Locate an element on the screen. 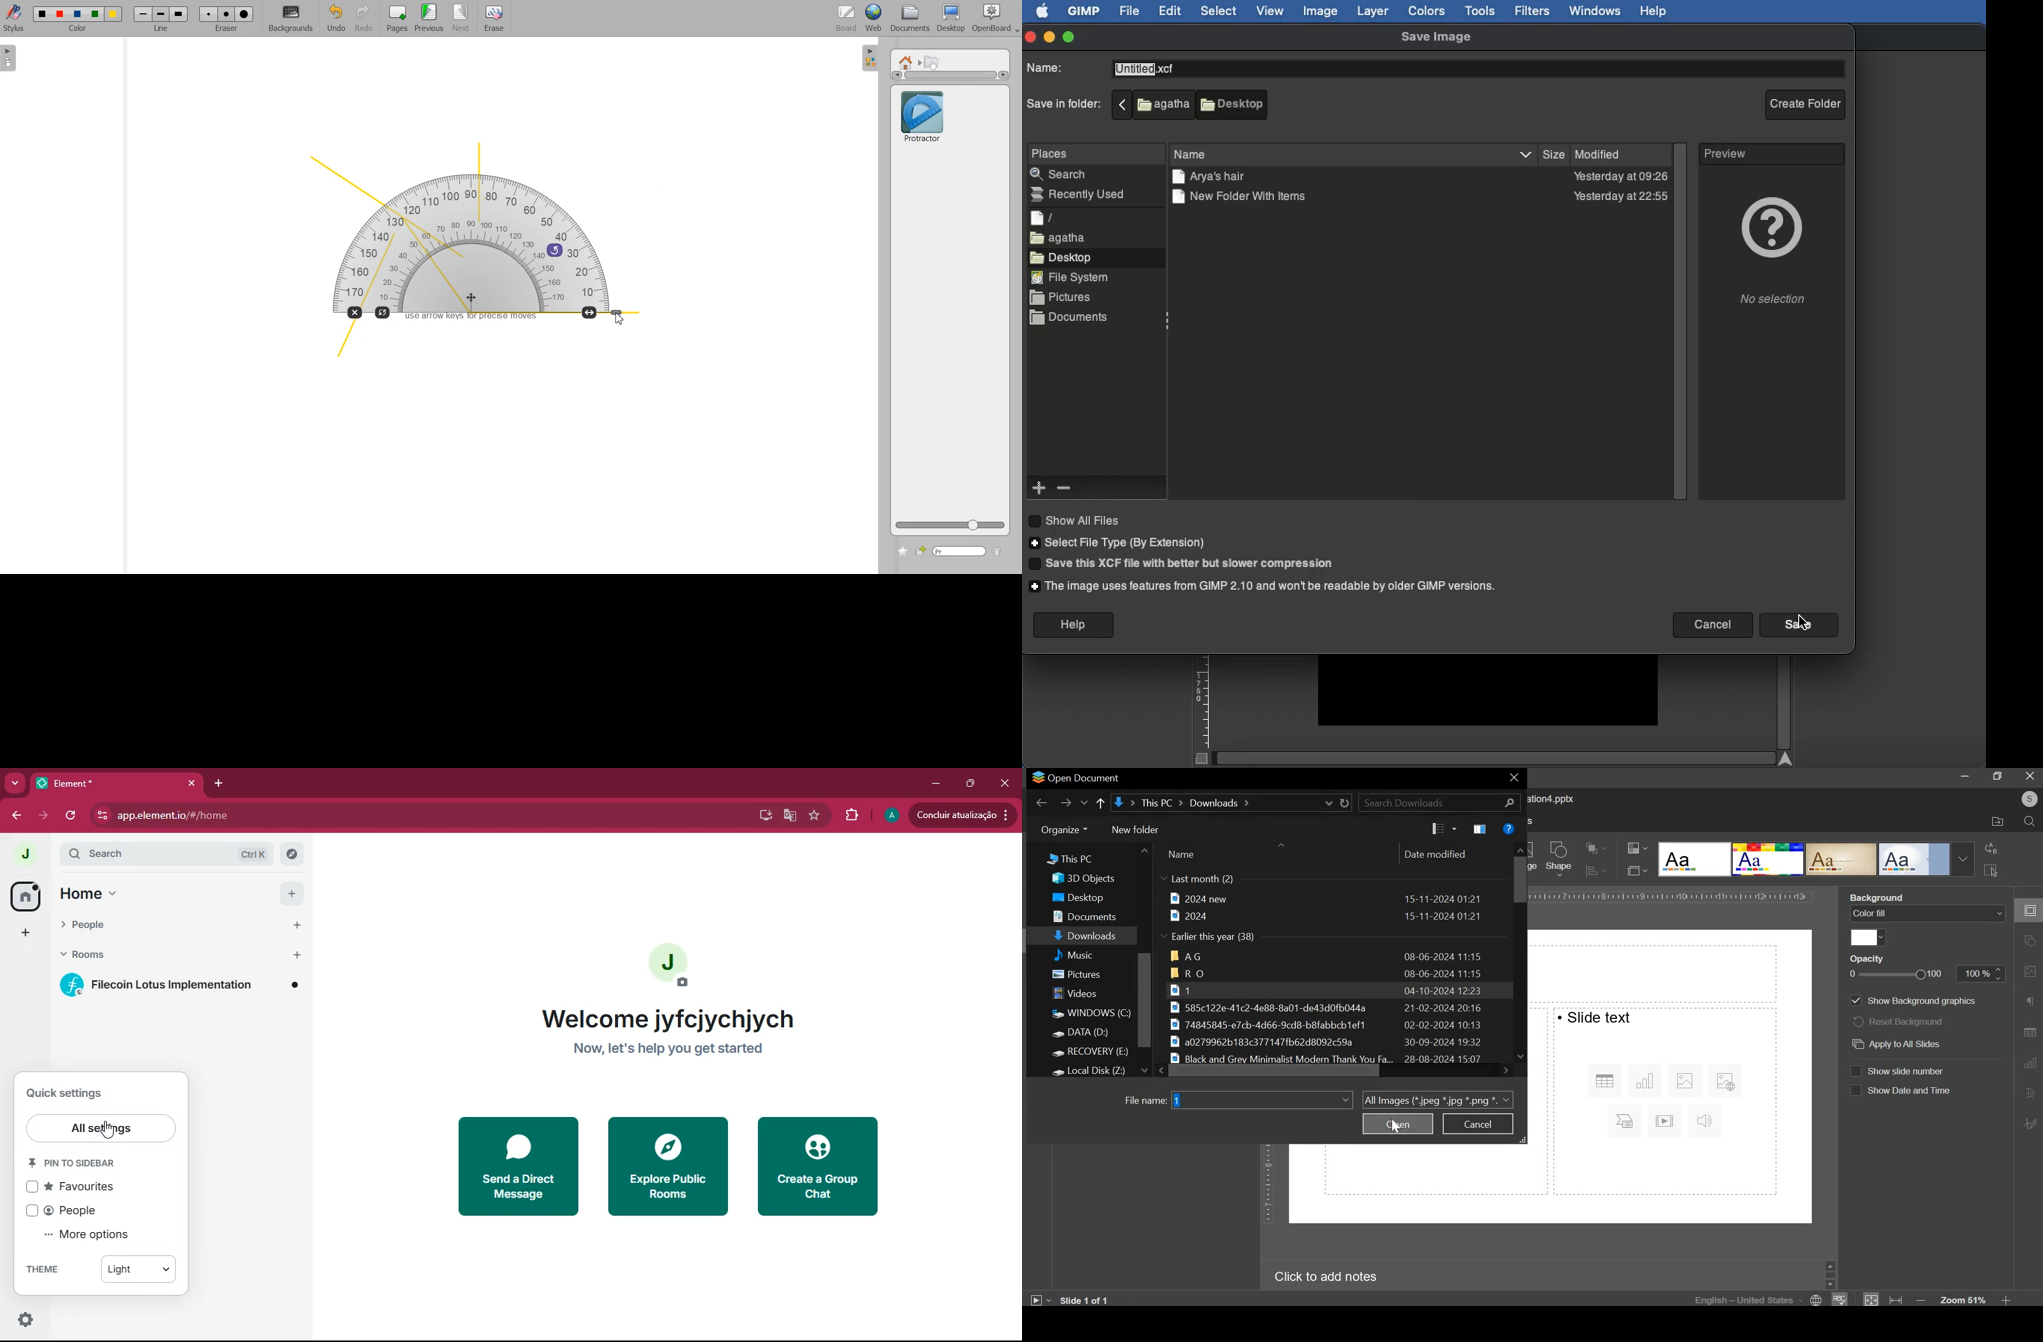 The width and height of the screenshot is (2044, 1344). Apple logo is located at coordinates (1043, 12).